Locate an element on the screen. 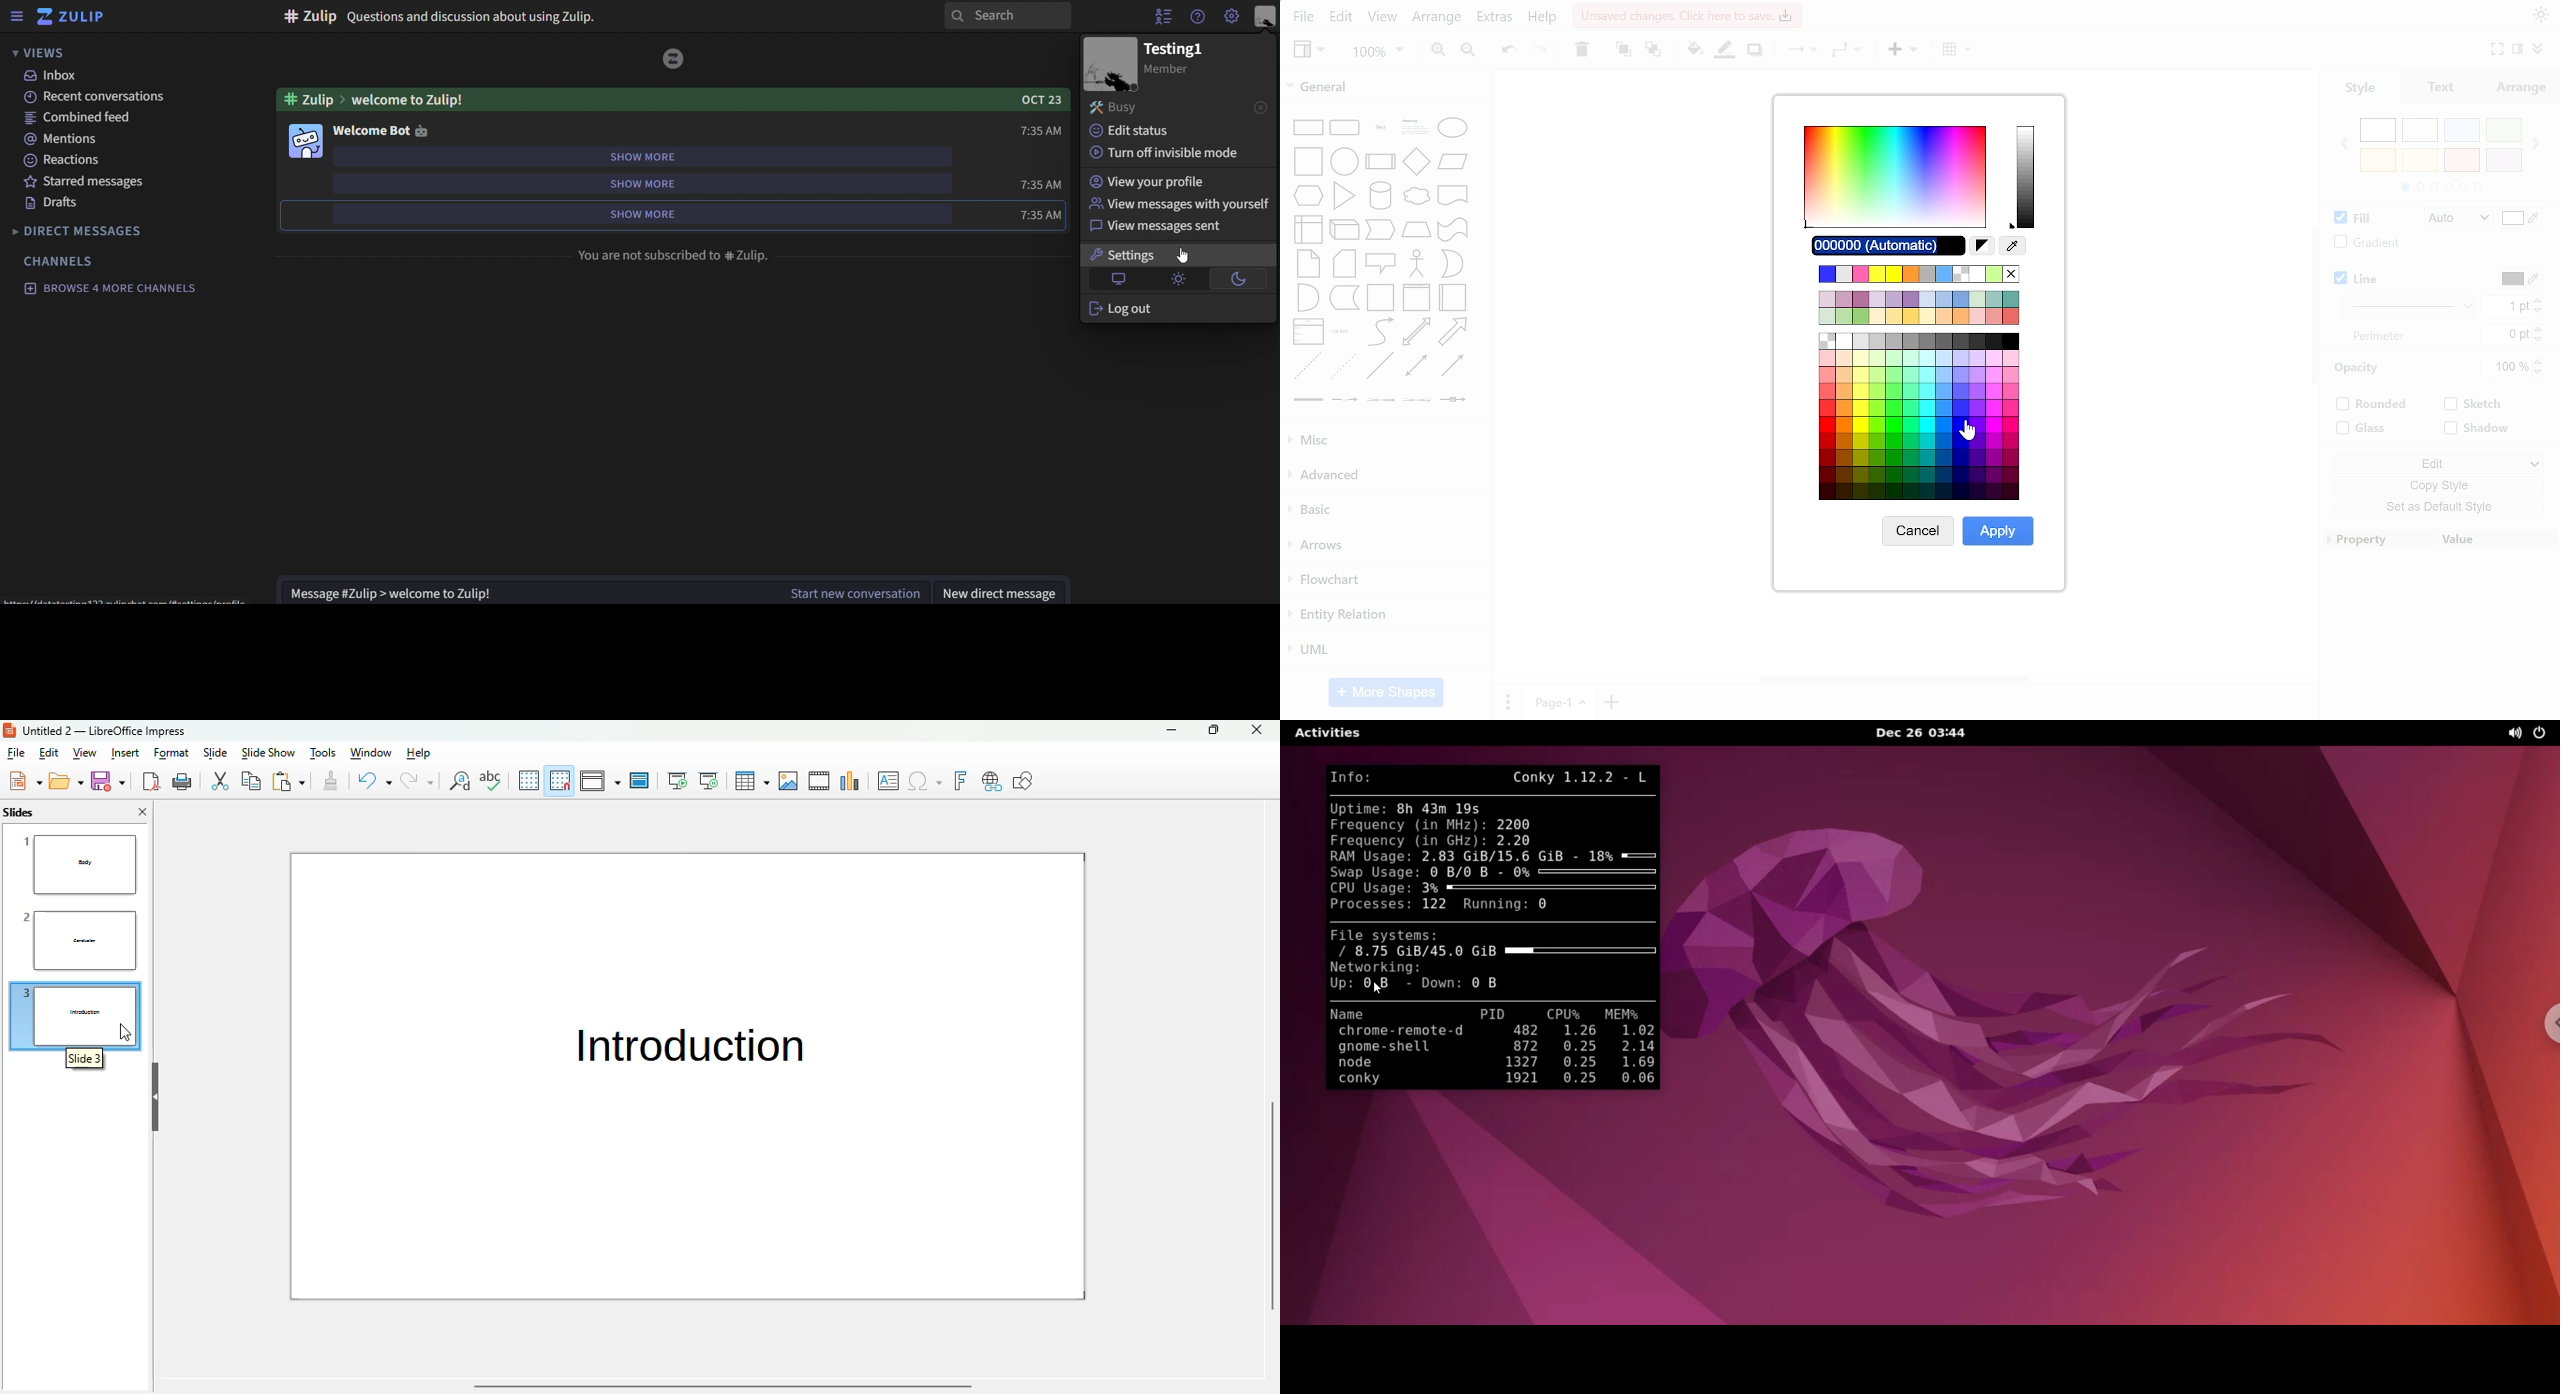 The width and height of the screenshot is (2576, 1400). apearence is located at coordinates (2541, 15).